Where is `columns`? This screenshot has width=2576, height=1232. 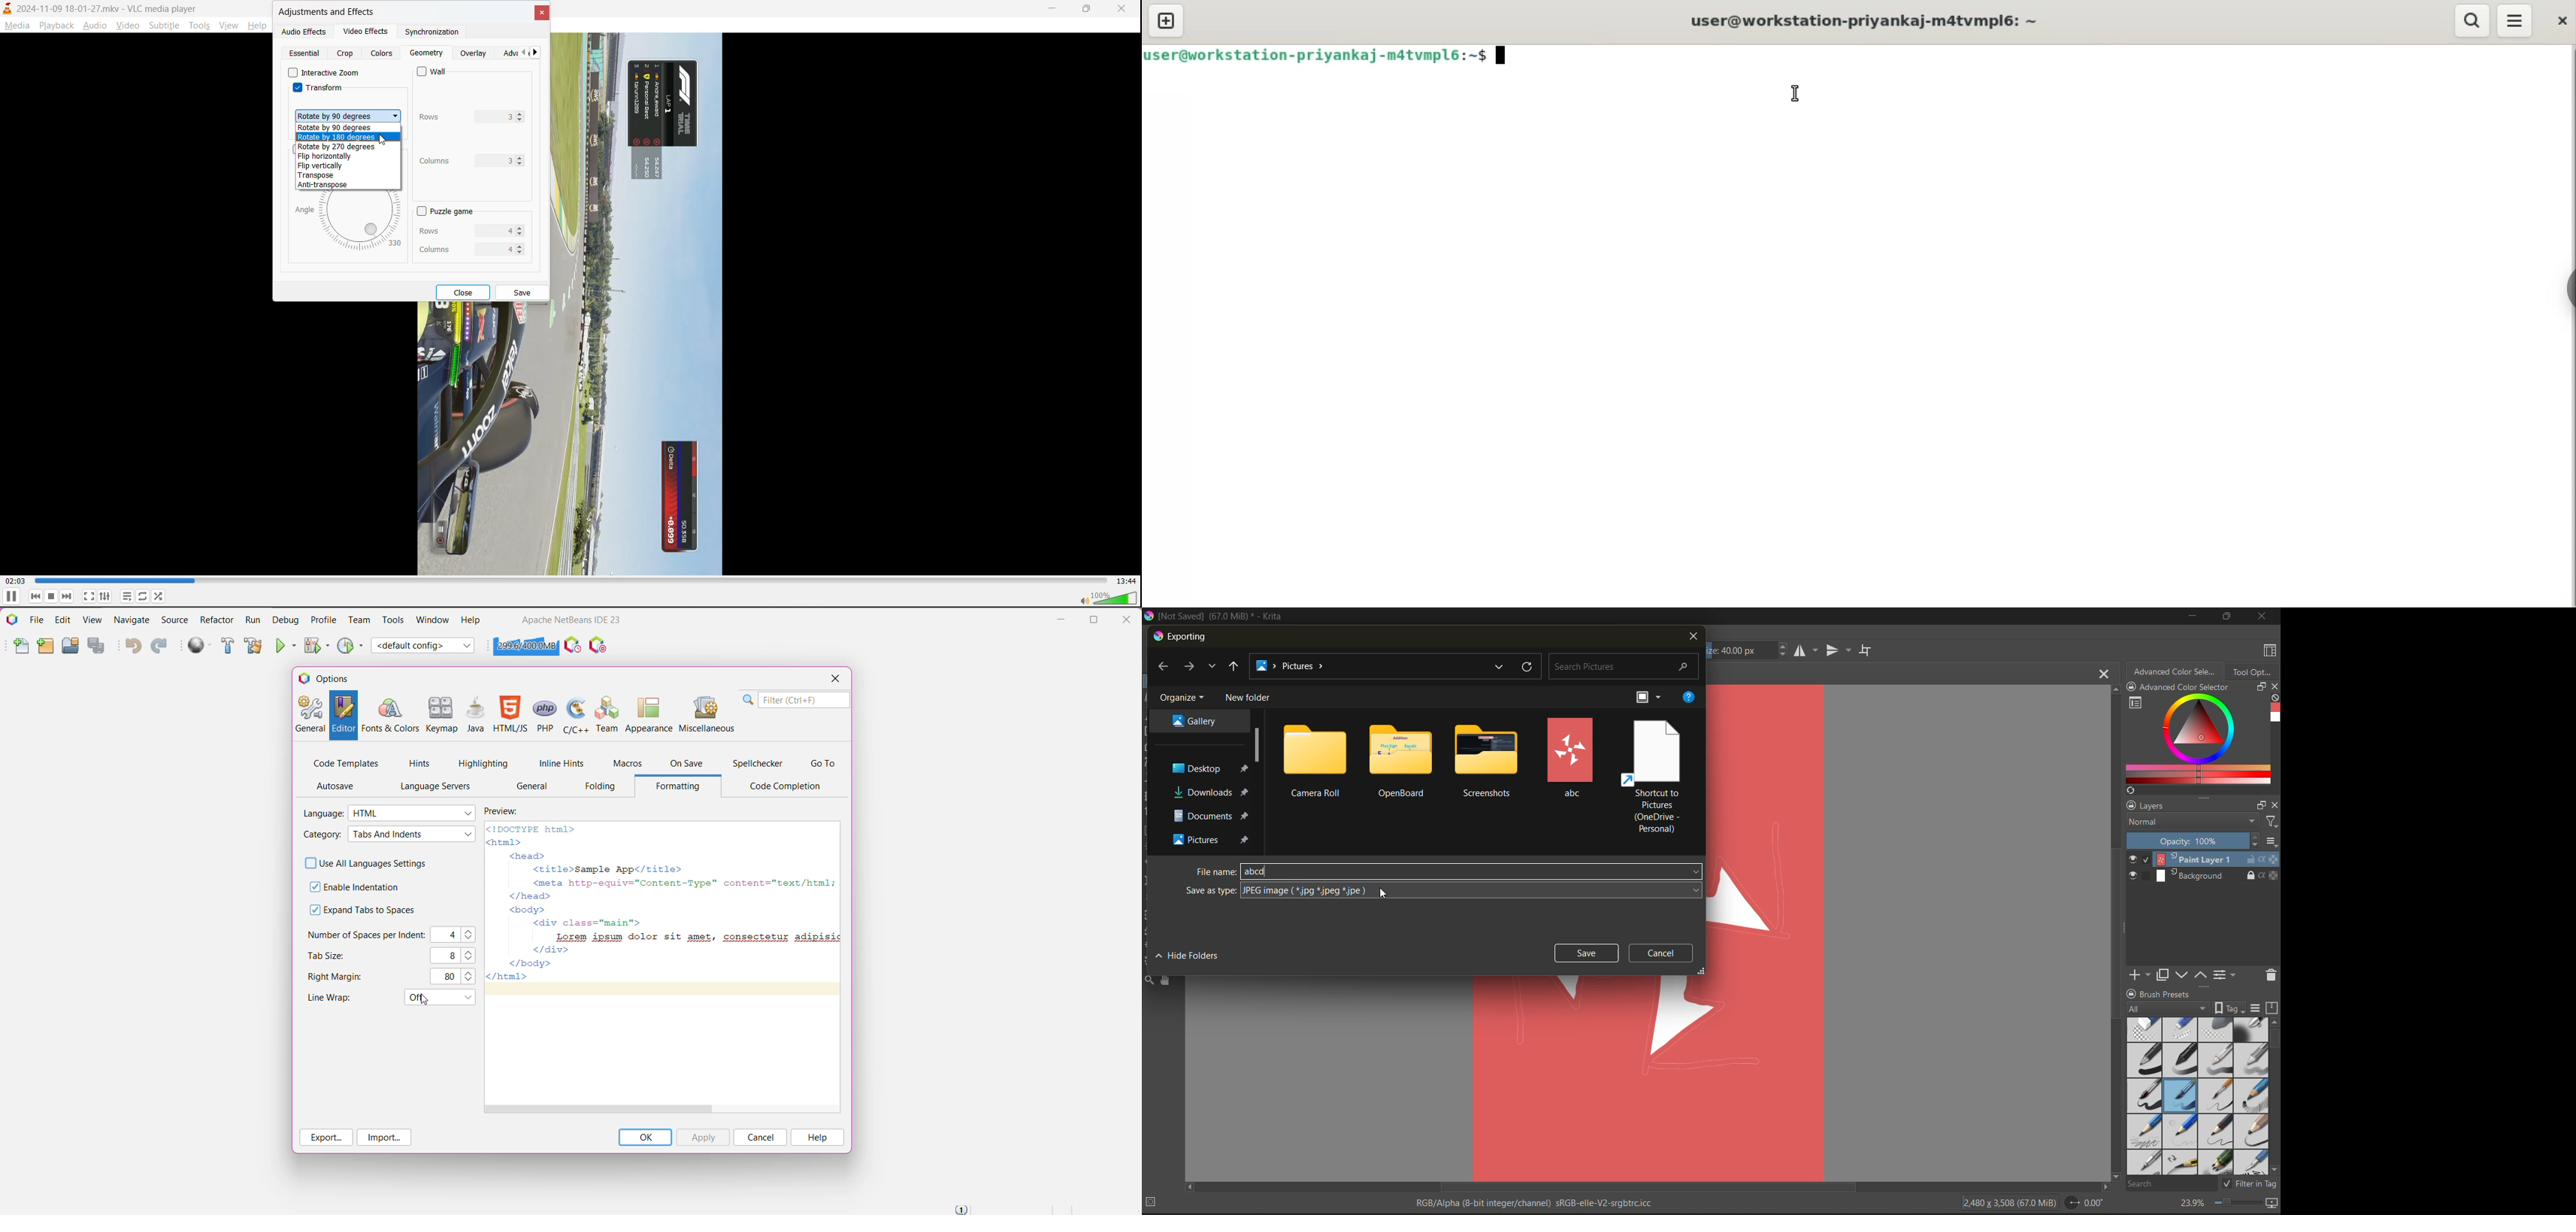
columns is located at coordinates (462, 159).